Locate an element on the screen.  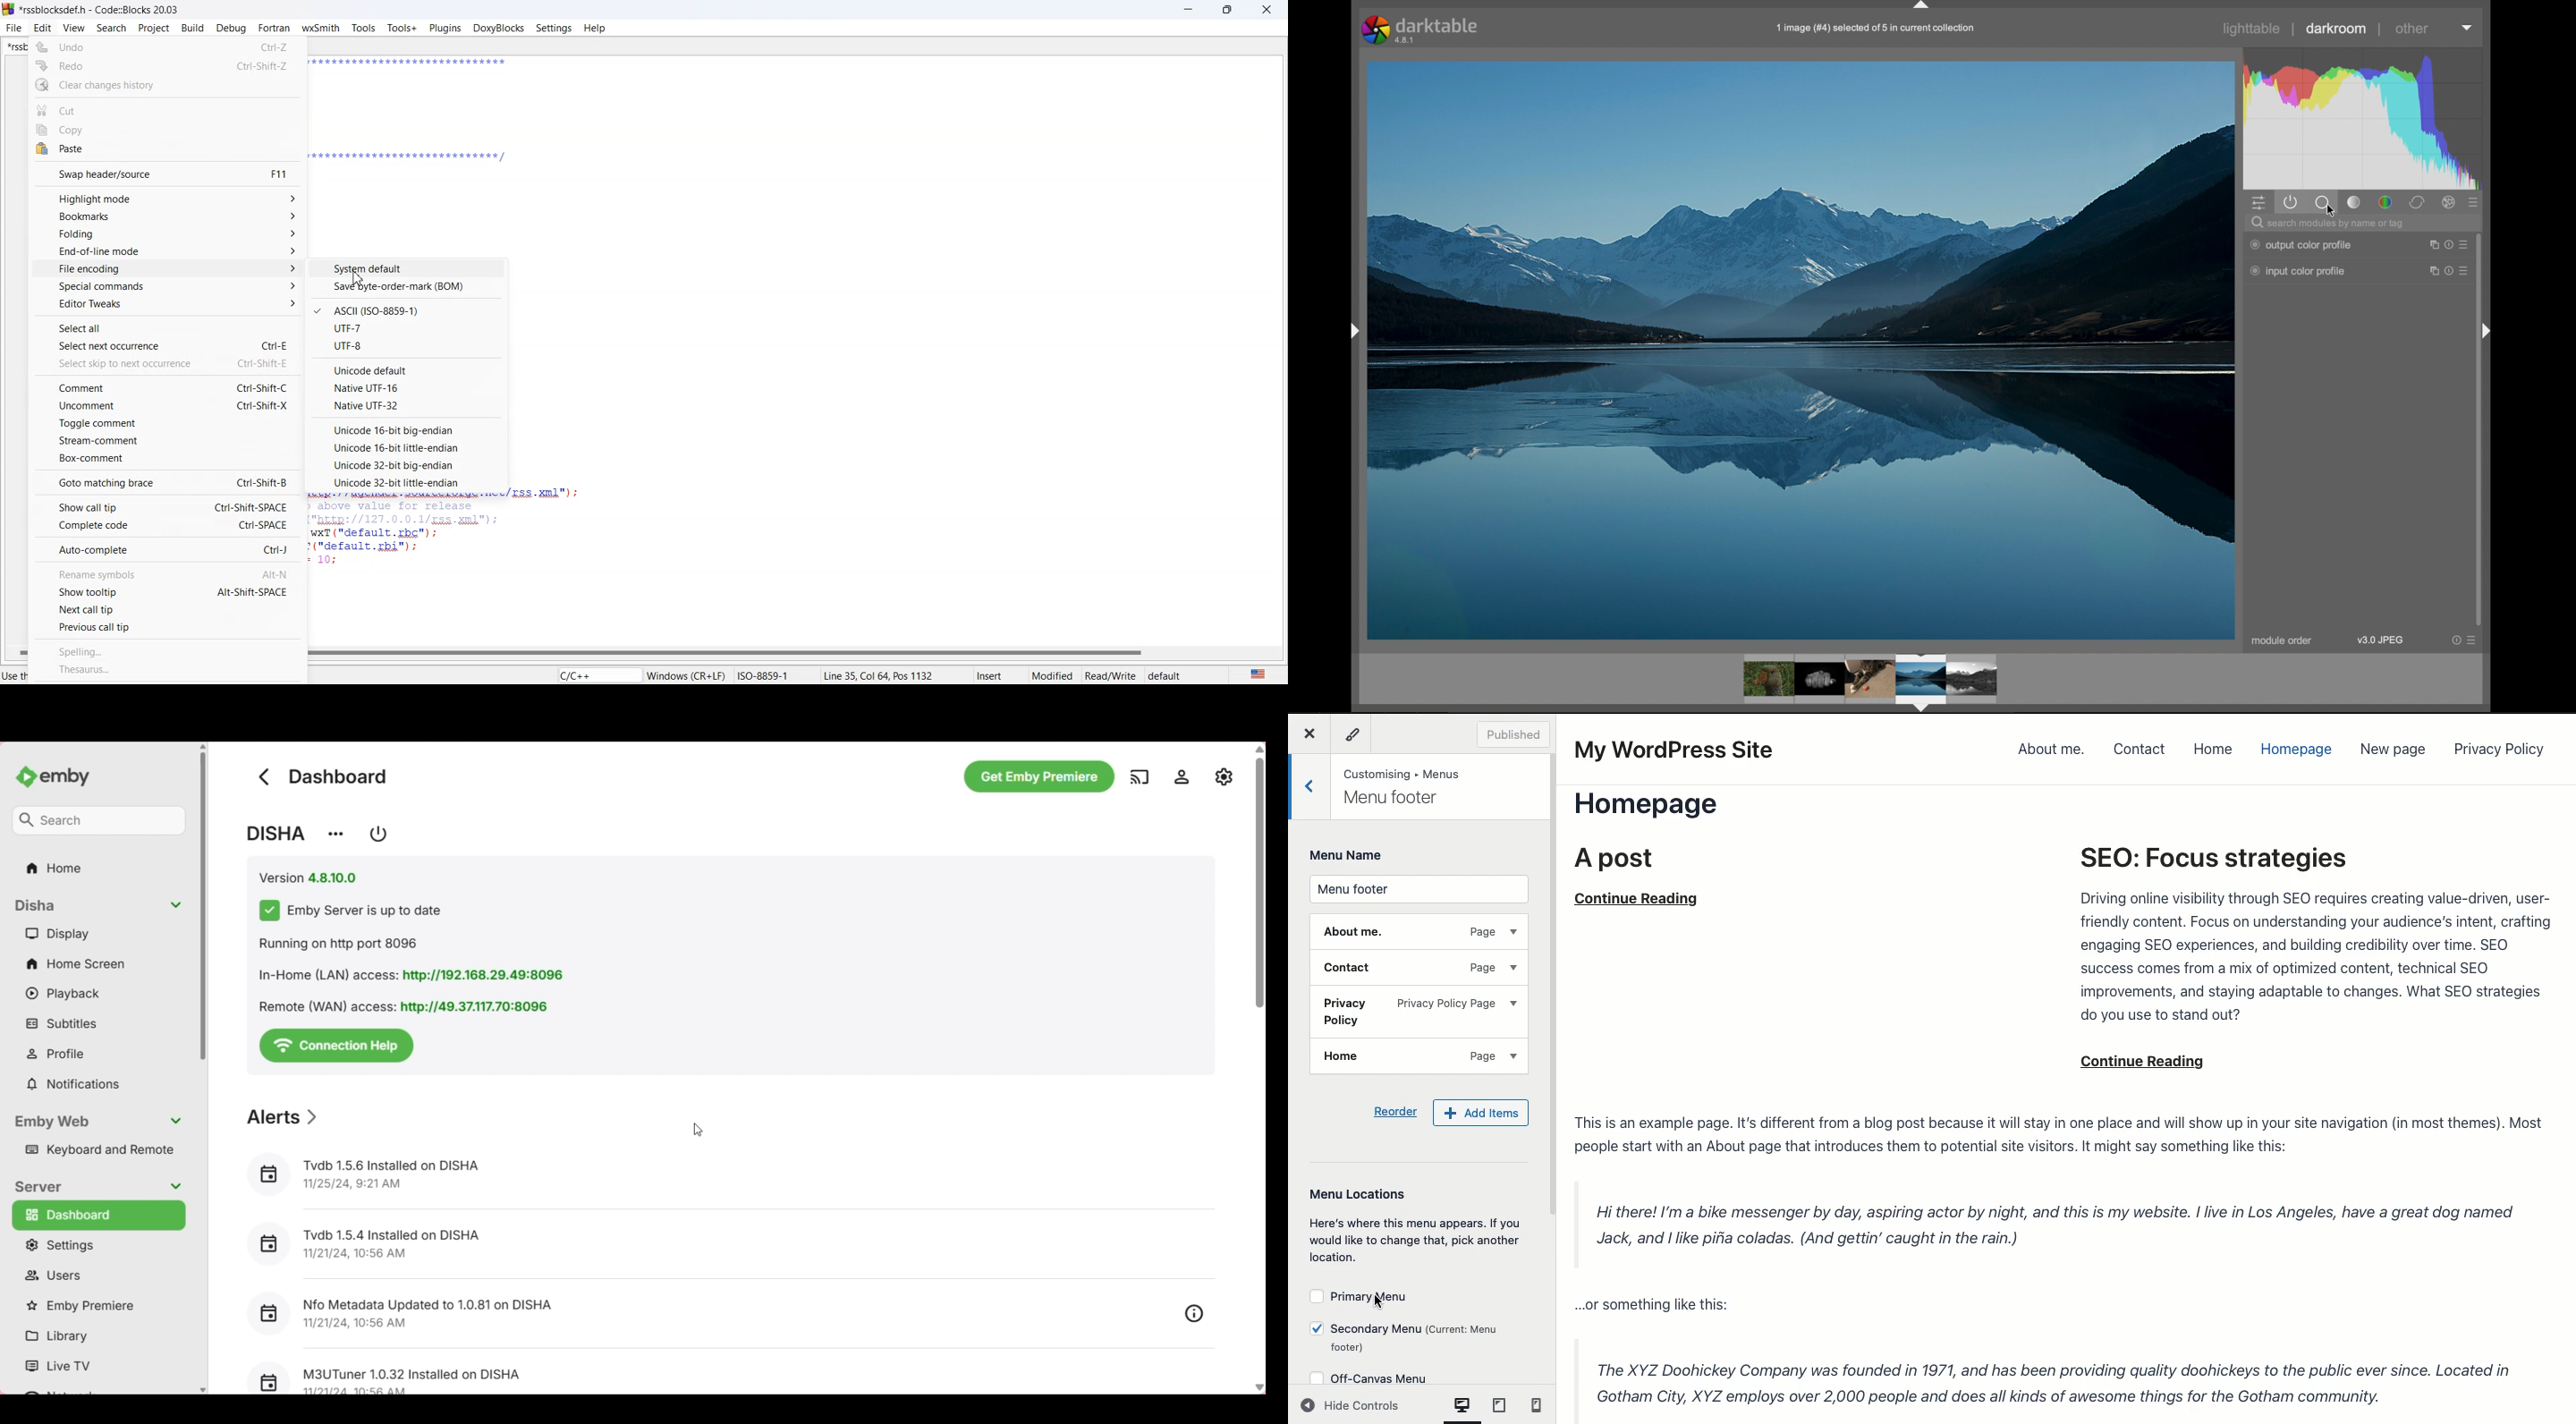
filename is located at coordinates (1876, 28).